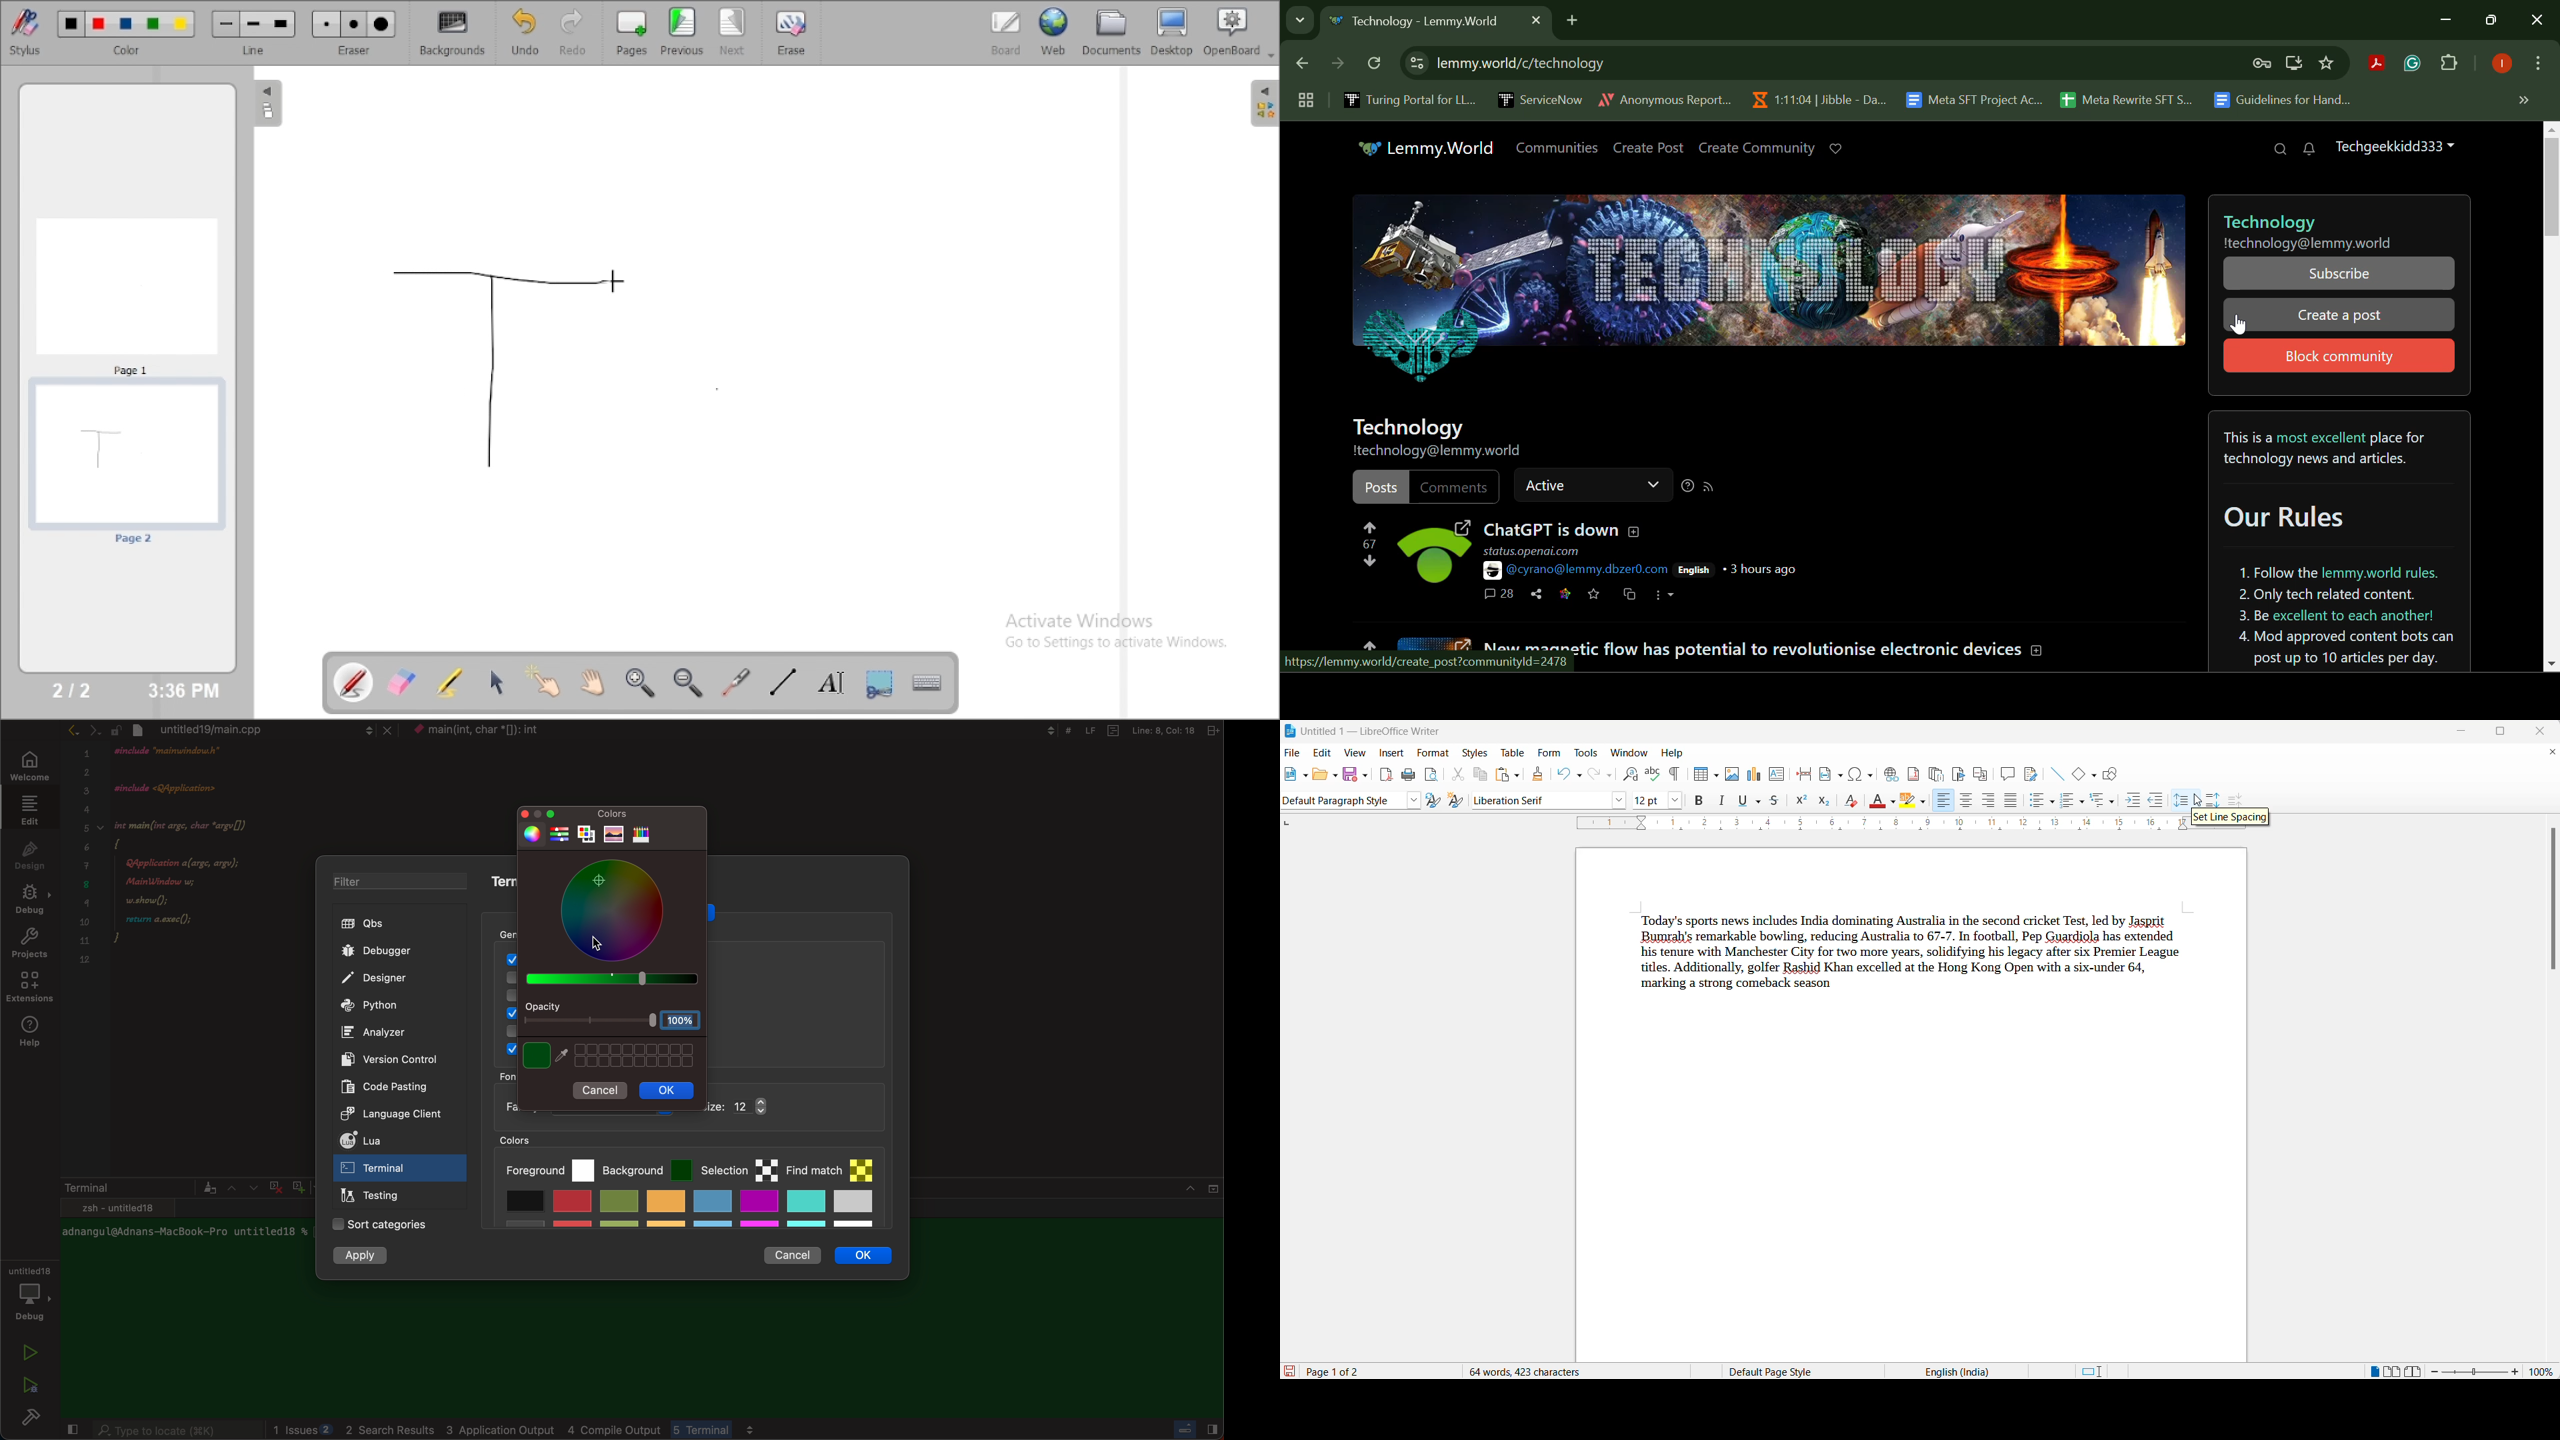 The height and width of the screenshot is (1456, 2576). Describe the element at coordinates (1412, 800) in the screenshot. I see `style options` at that location.